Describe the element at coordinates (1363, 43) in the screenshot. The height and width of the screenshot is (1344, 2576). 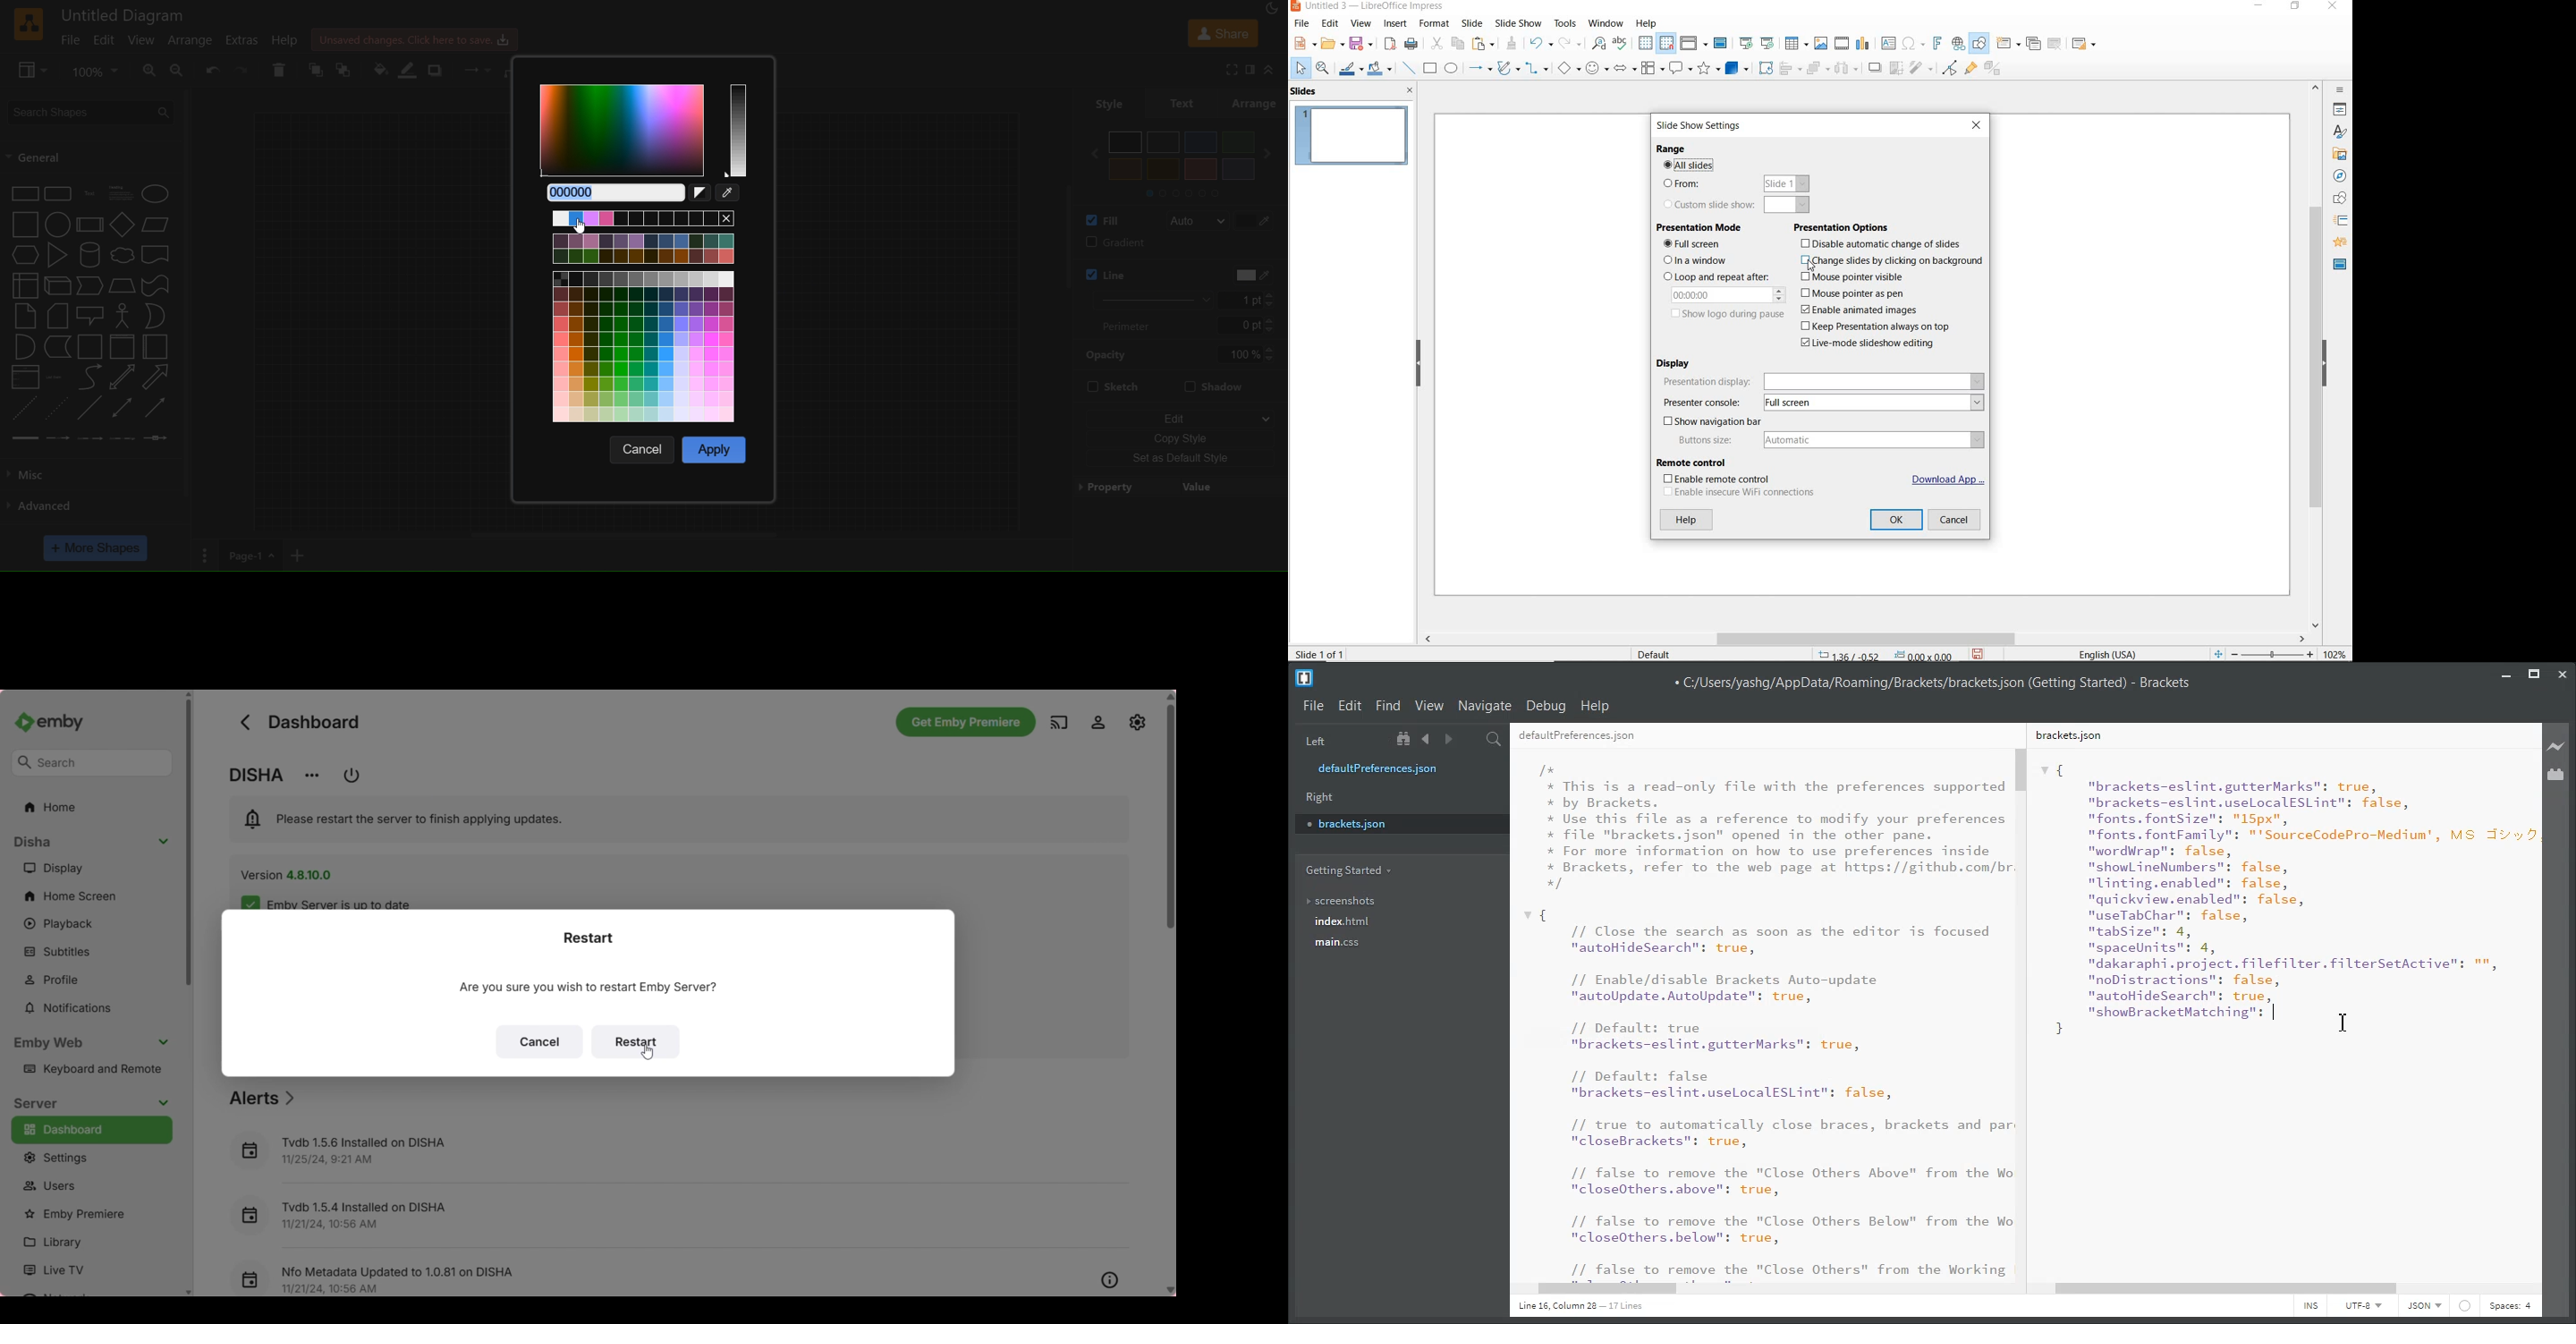
I see `SAVE` at that location.